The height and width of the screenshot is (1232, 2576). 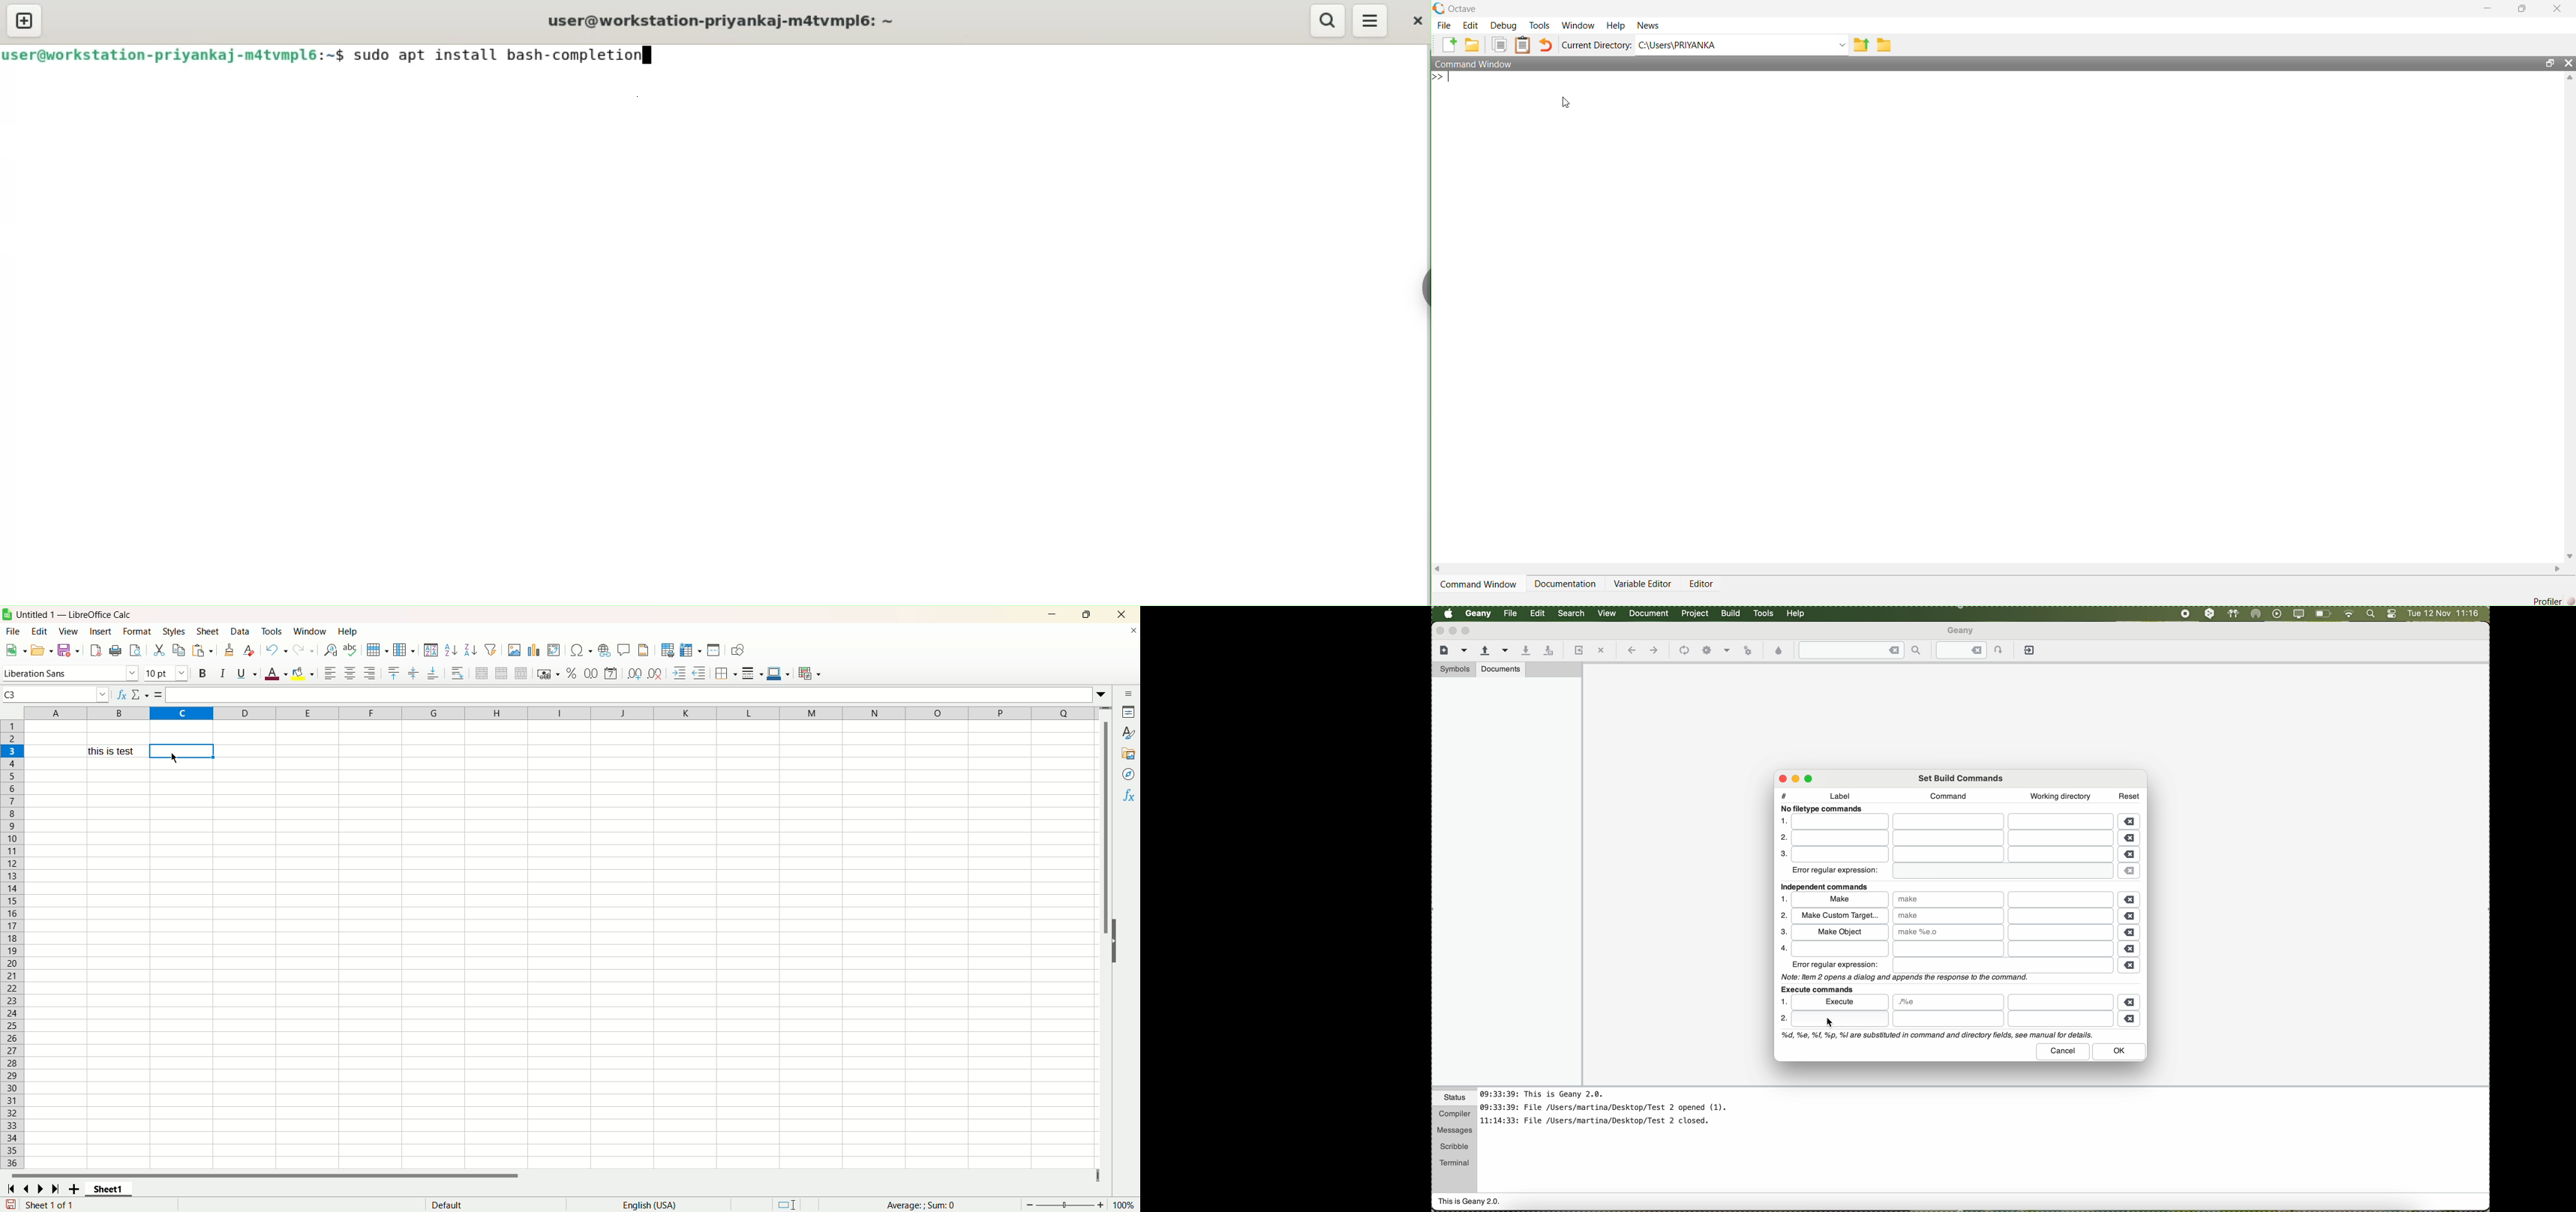 What do you see at coordinates (1131, 695) in the screenshot?
I see `siderbar settings` at bounding box center [1131, 695].